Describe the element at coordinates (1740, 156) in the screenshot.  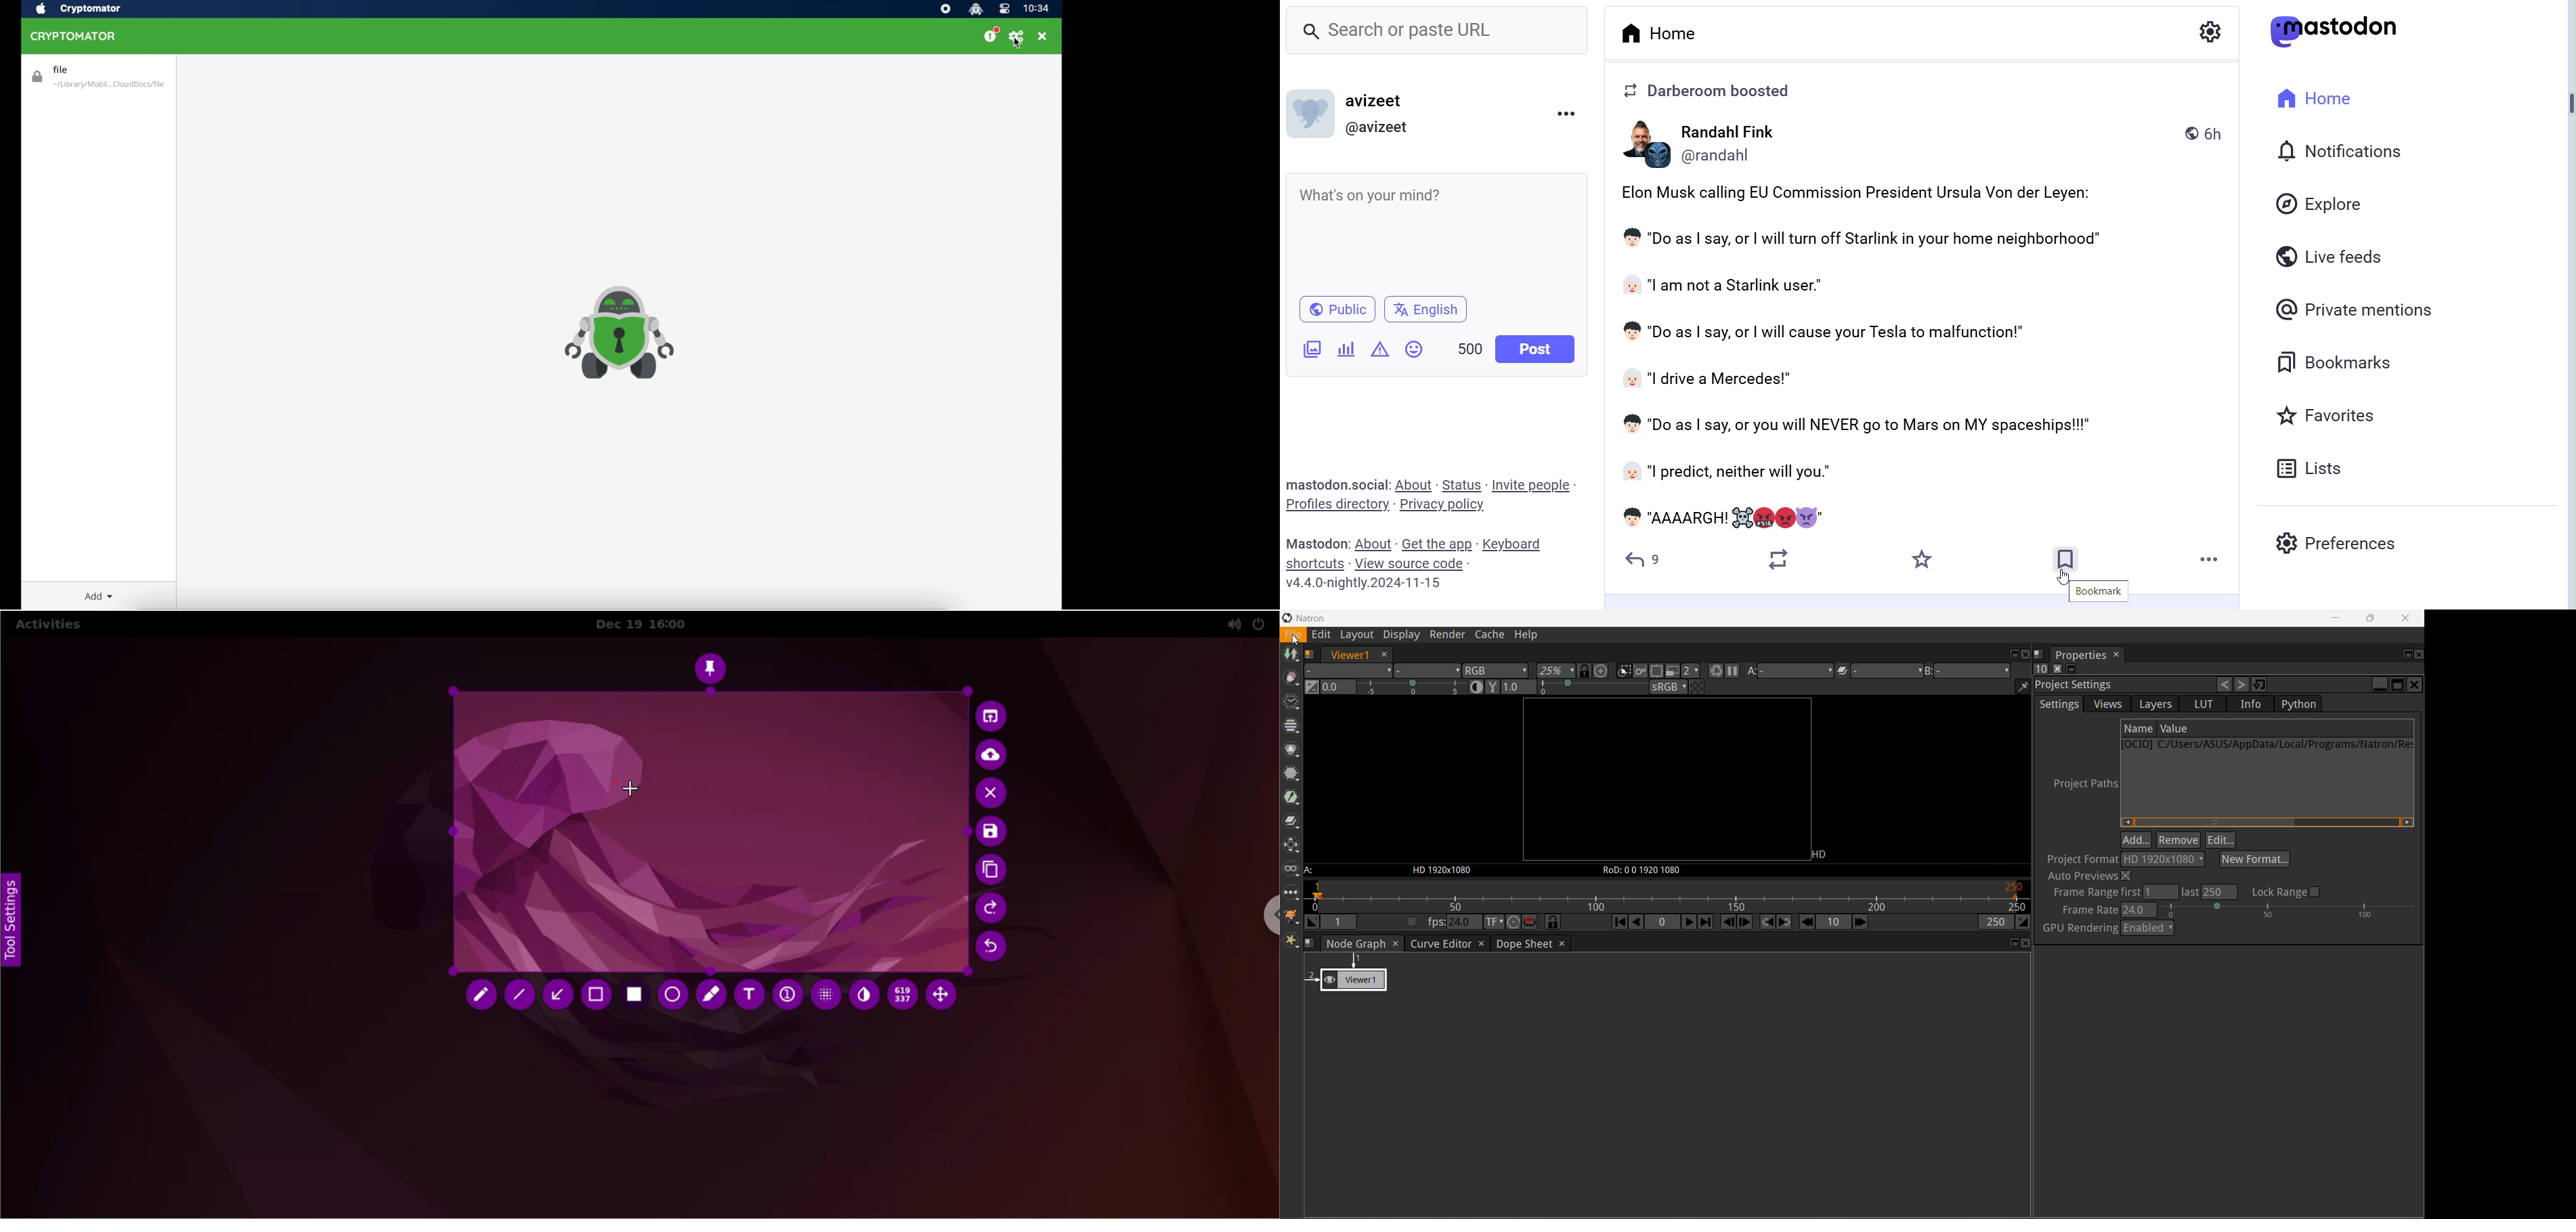
I see `(@randaani` at that location.